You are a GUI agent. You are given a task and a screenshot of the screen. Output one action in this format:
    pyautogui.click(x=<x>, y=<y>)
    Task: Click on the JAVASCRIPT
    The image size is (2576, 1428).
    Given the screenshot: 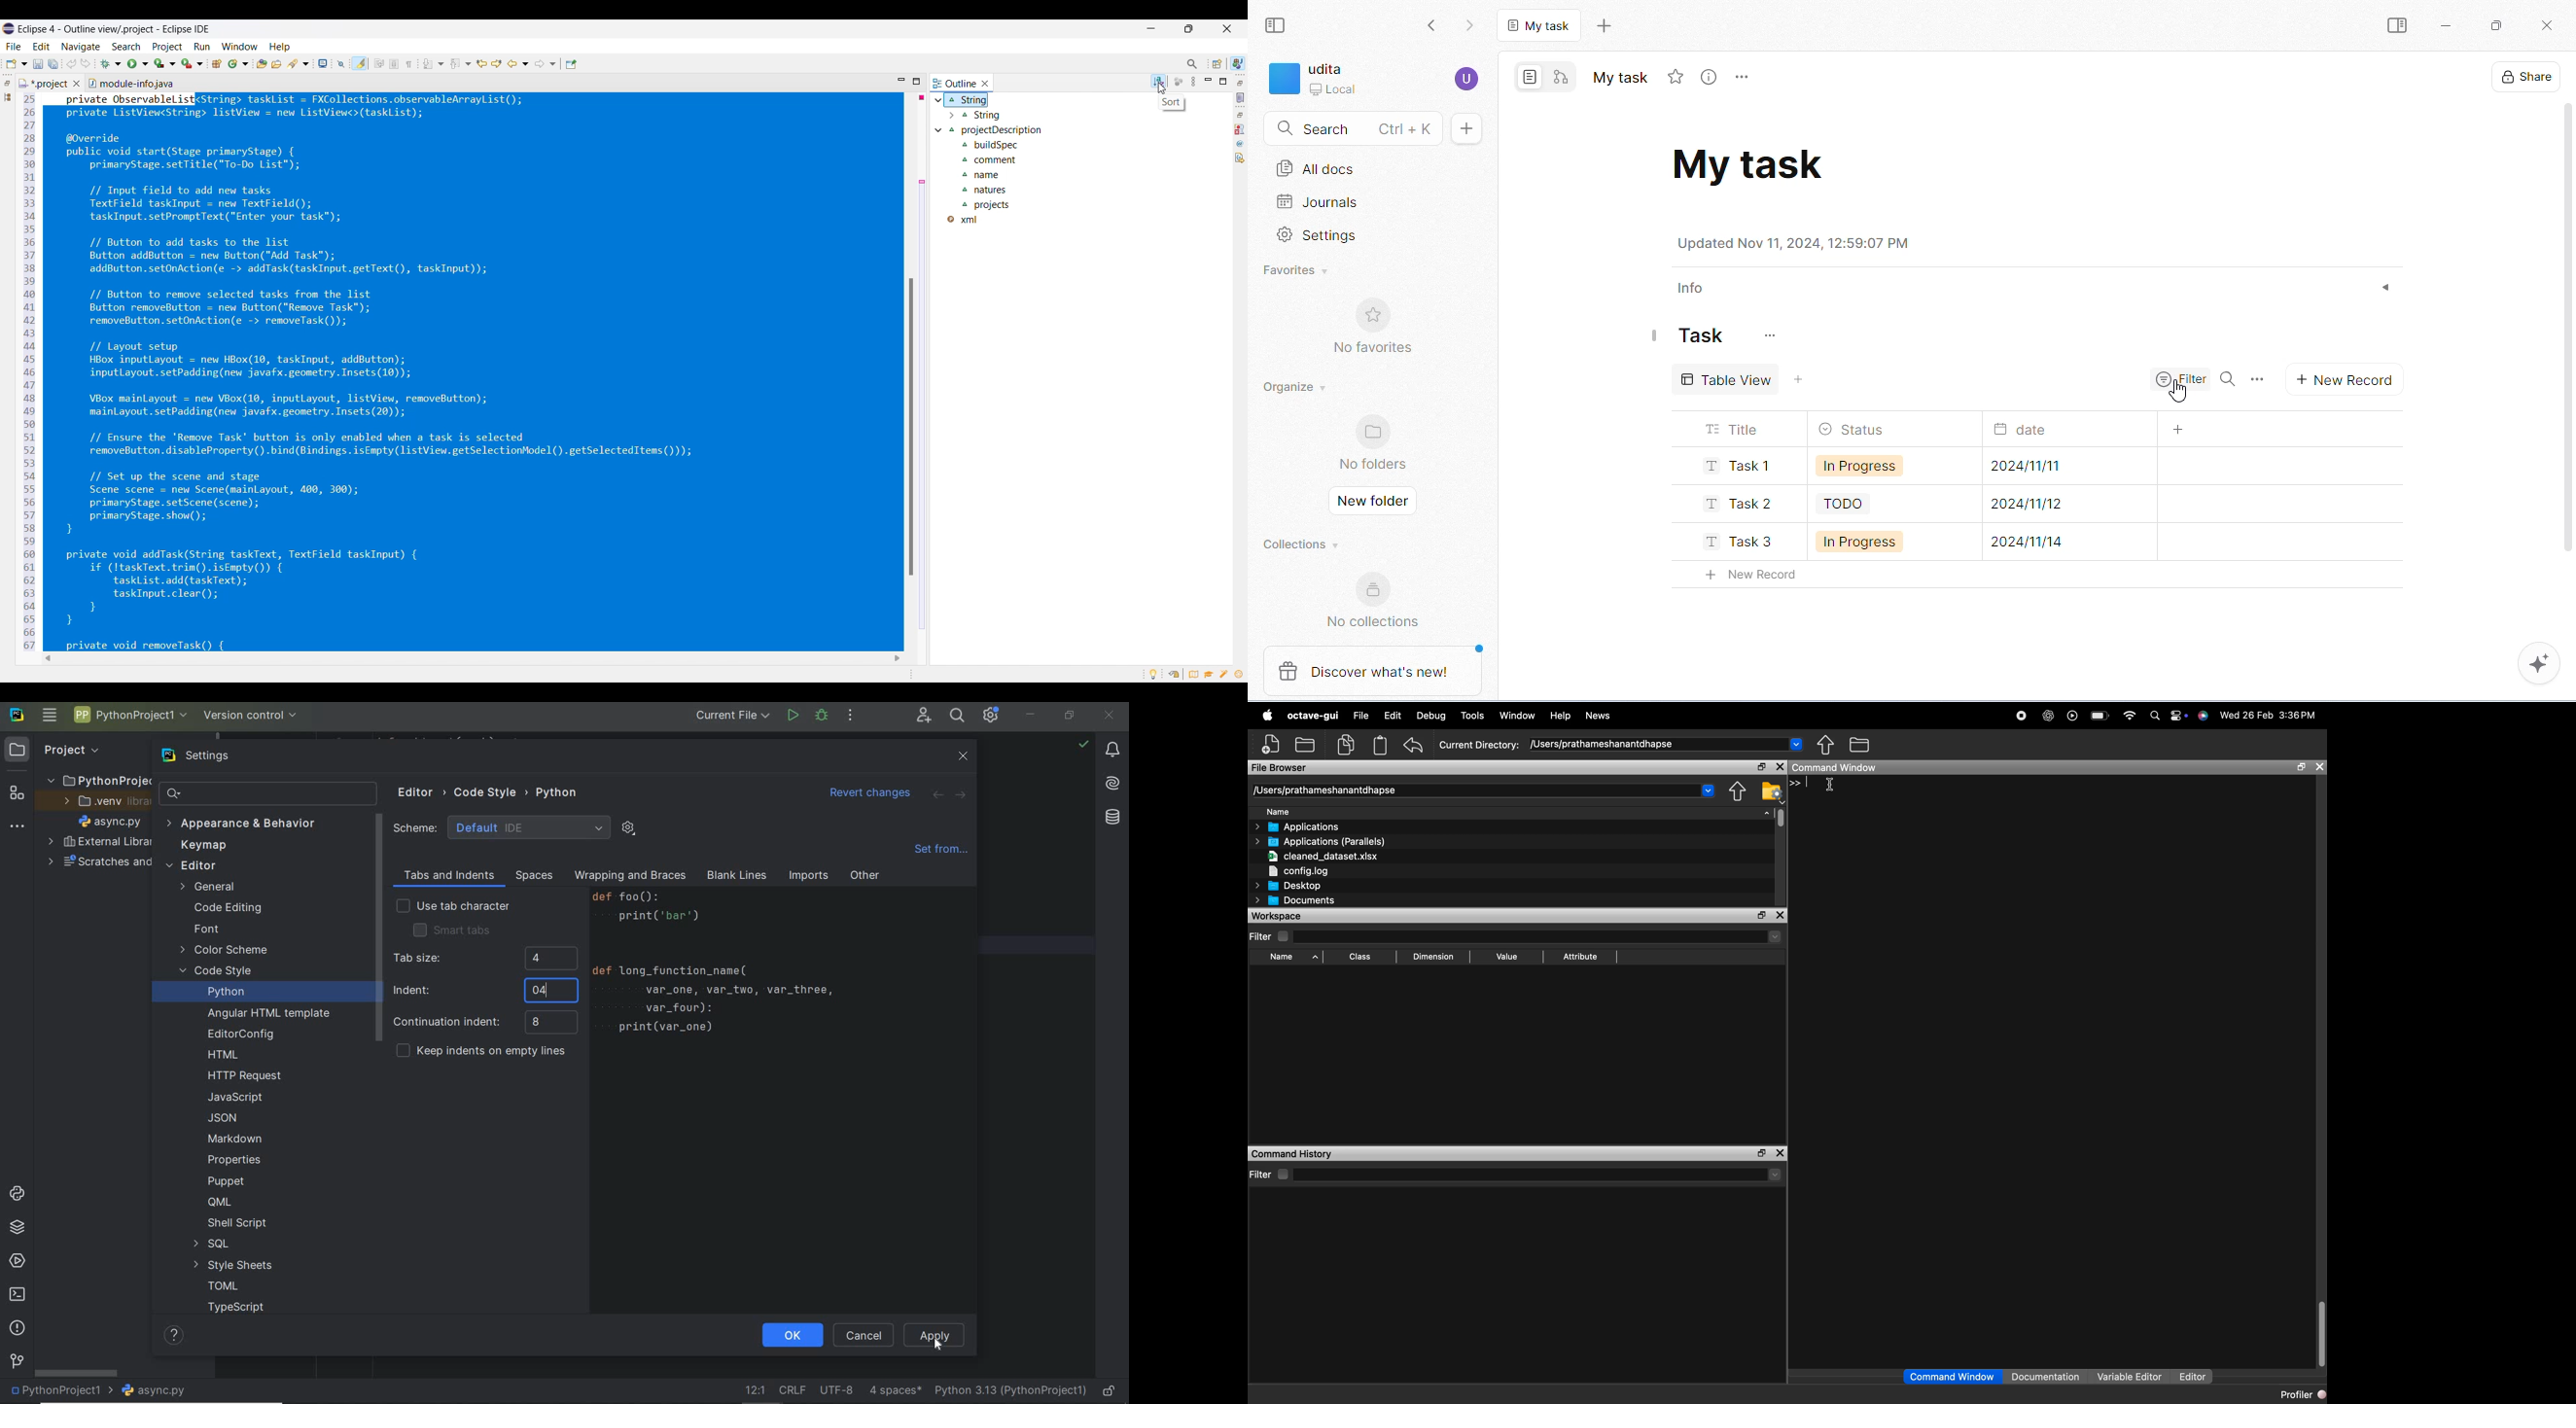 What is the action you would take?
    pyautogui.click(x=233, y=1097)
    